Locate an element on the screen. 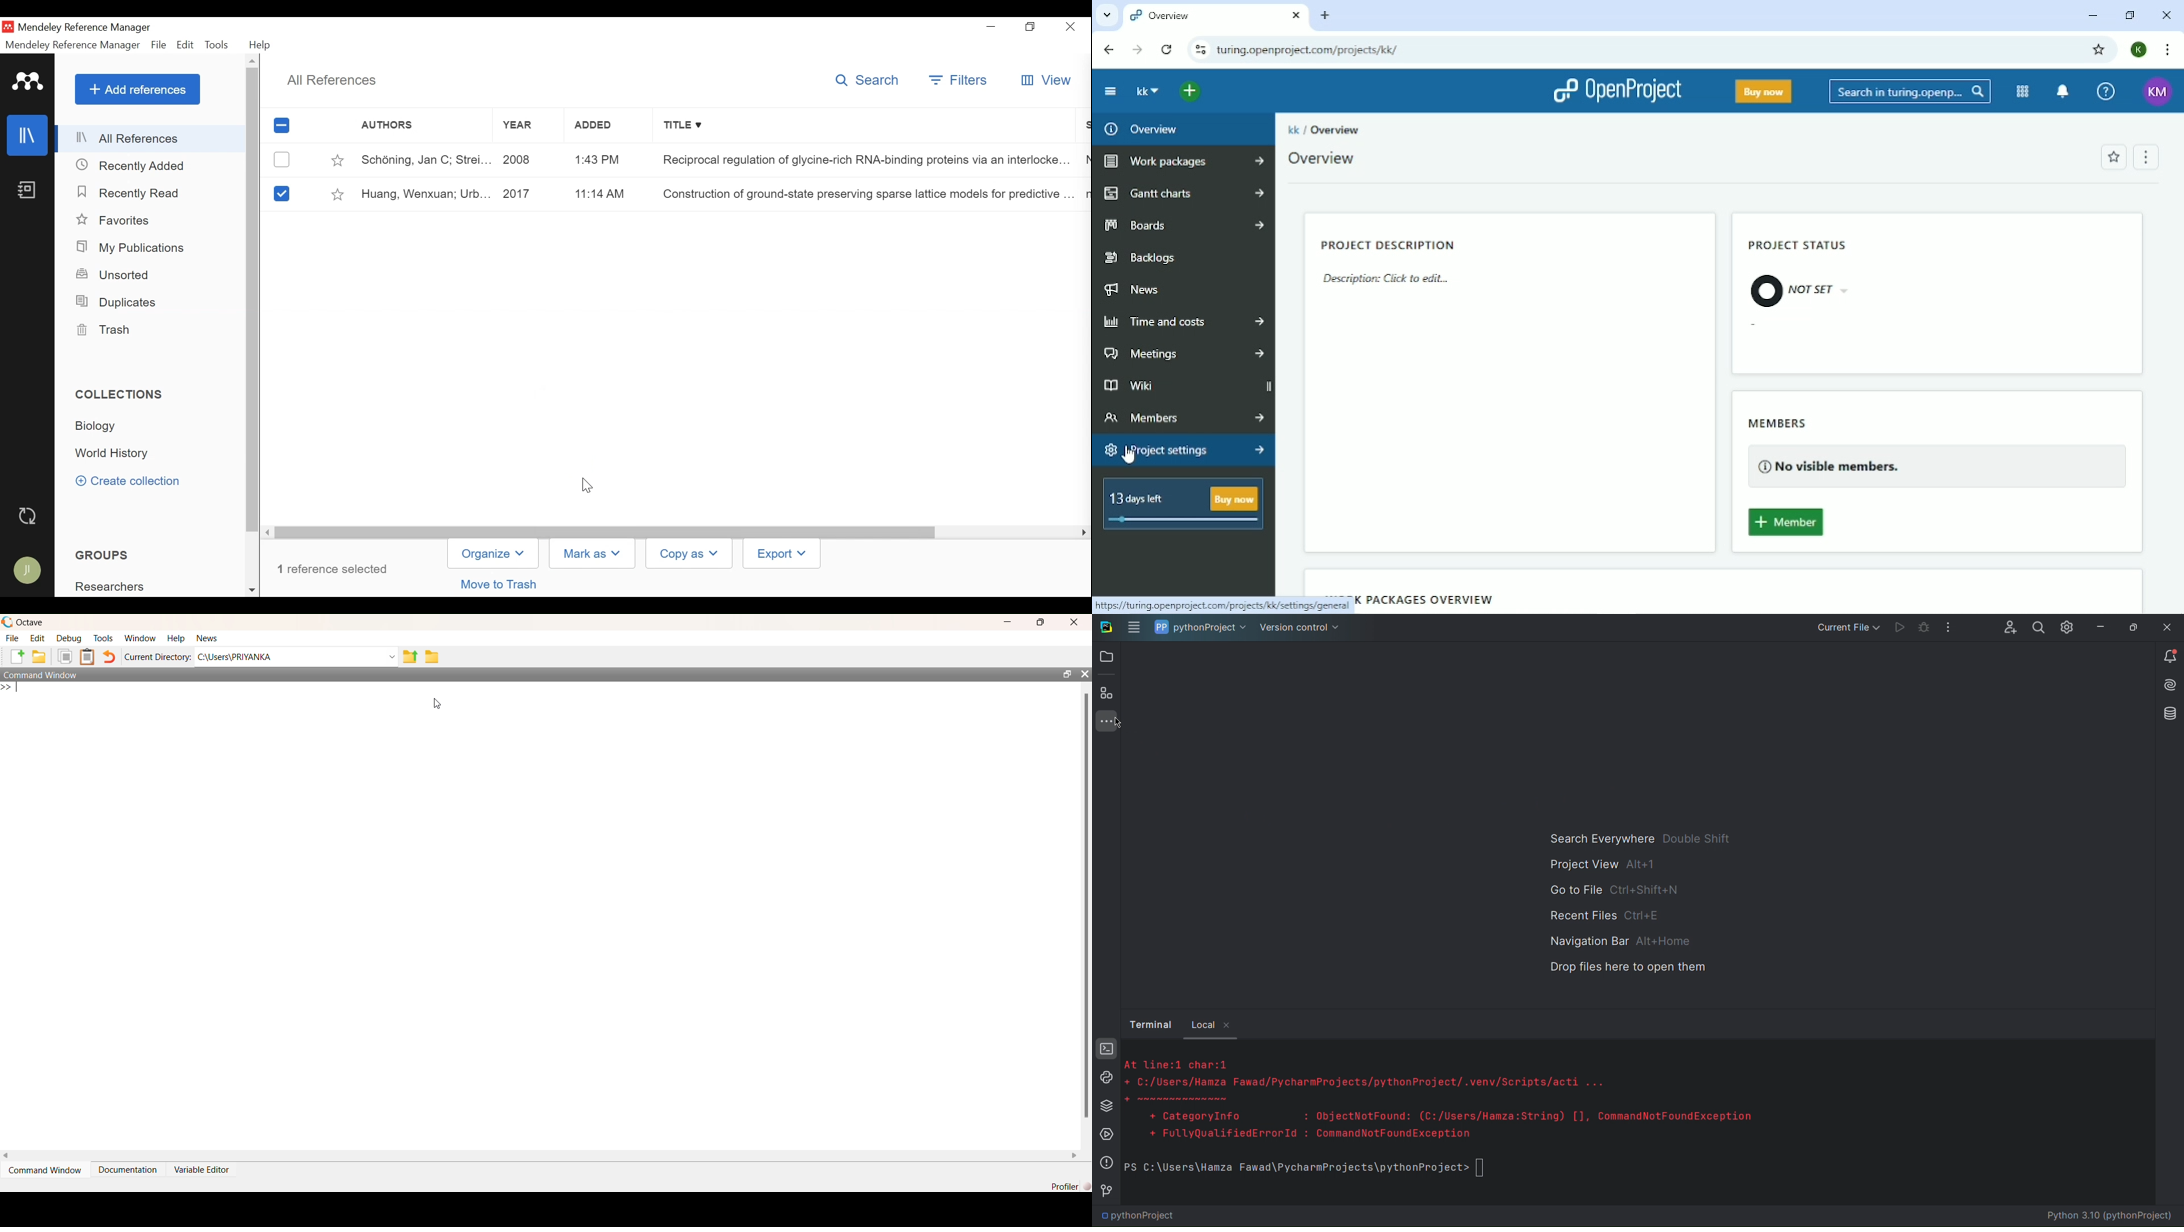 The image size is (2184, 1232). Mendeley Logo is located at coordinates (29, 84).